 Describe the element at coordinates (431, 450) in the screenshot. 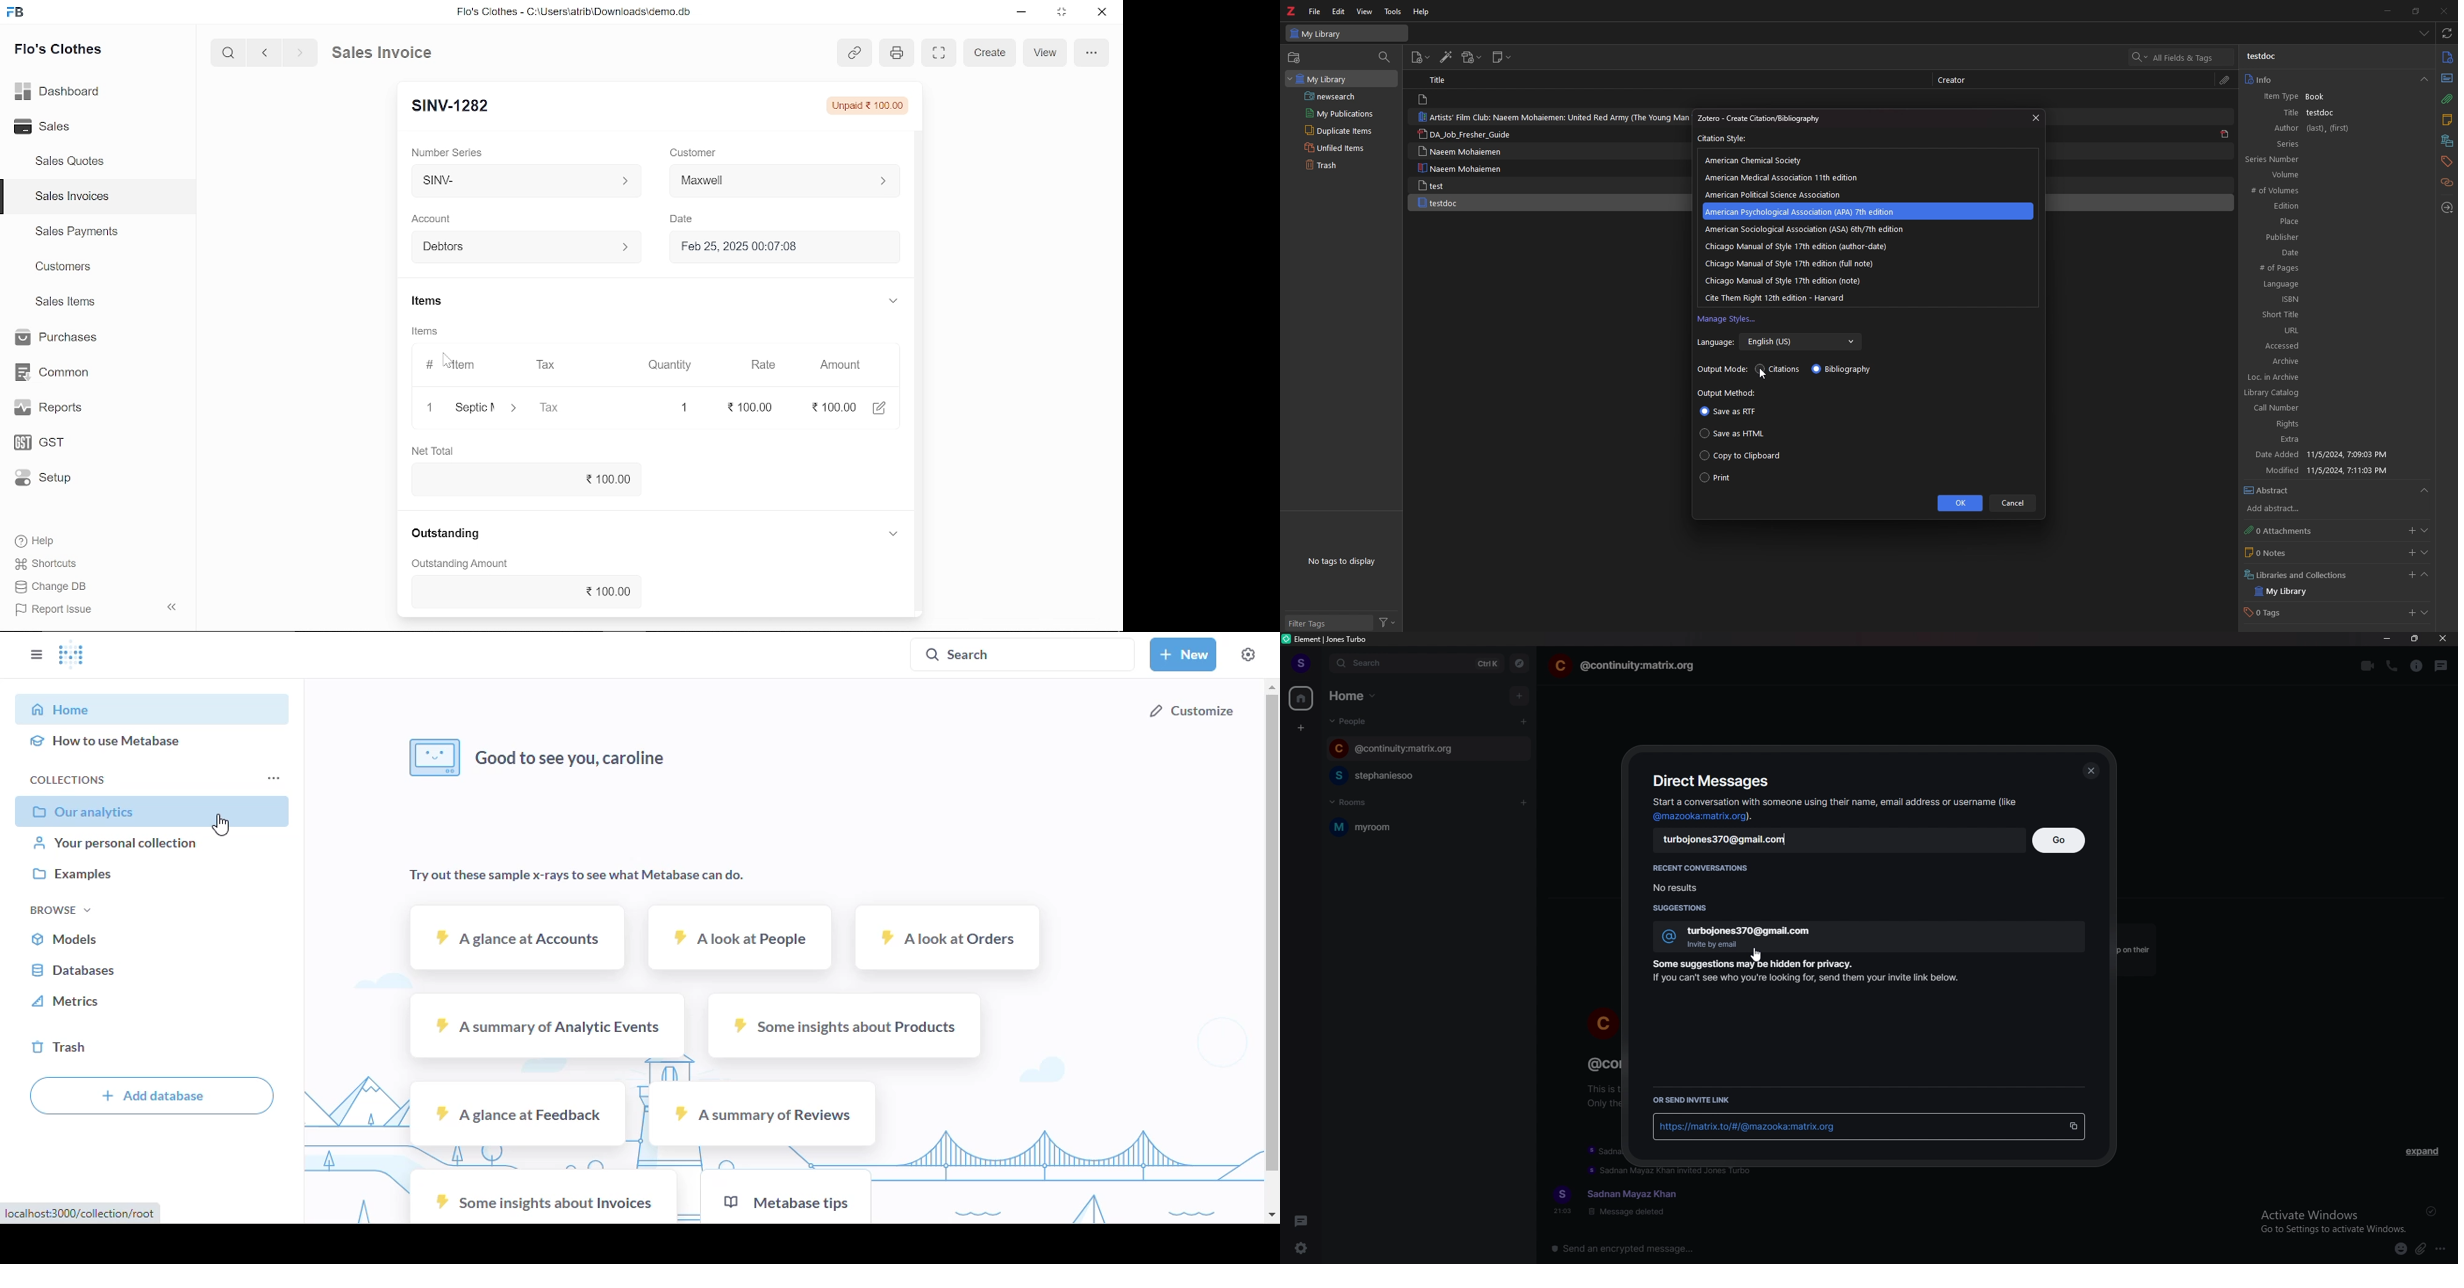

I see `Net Total` at that location.